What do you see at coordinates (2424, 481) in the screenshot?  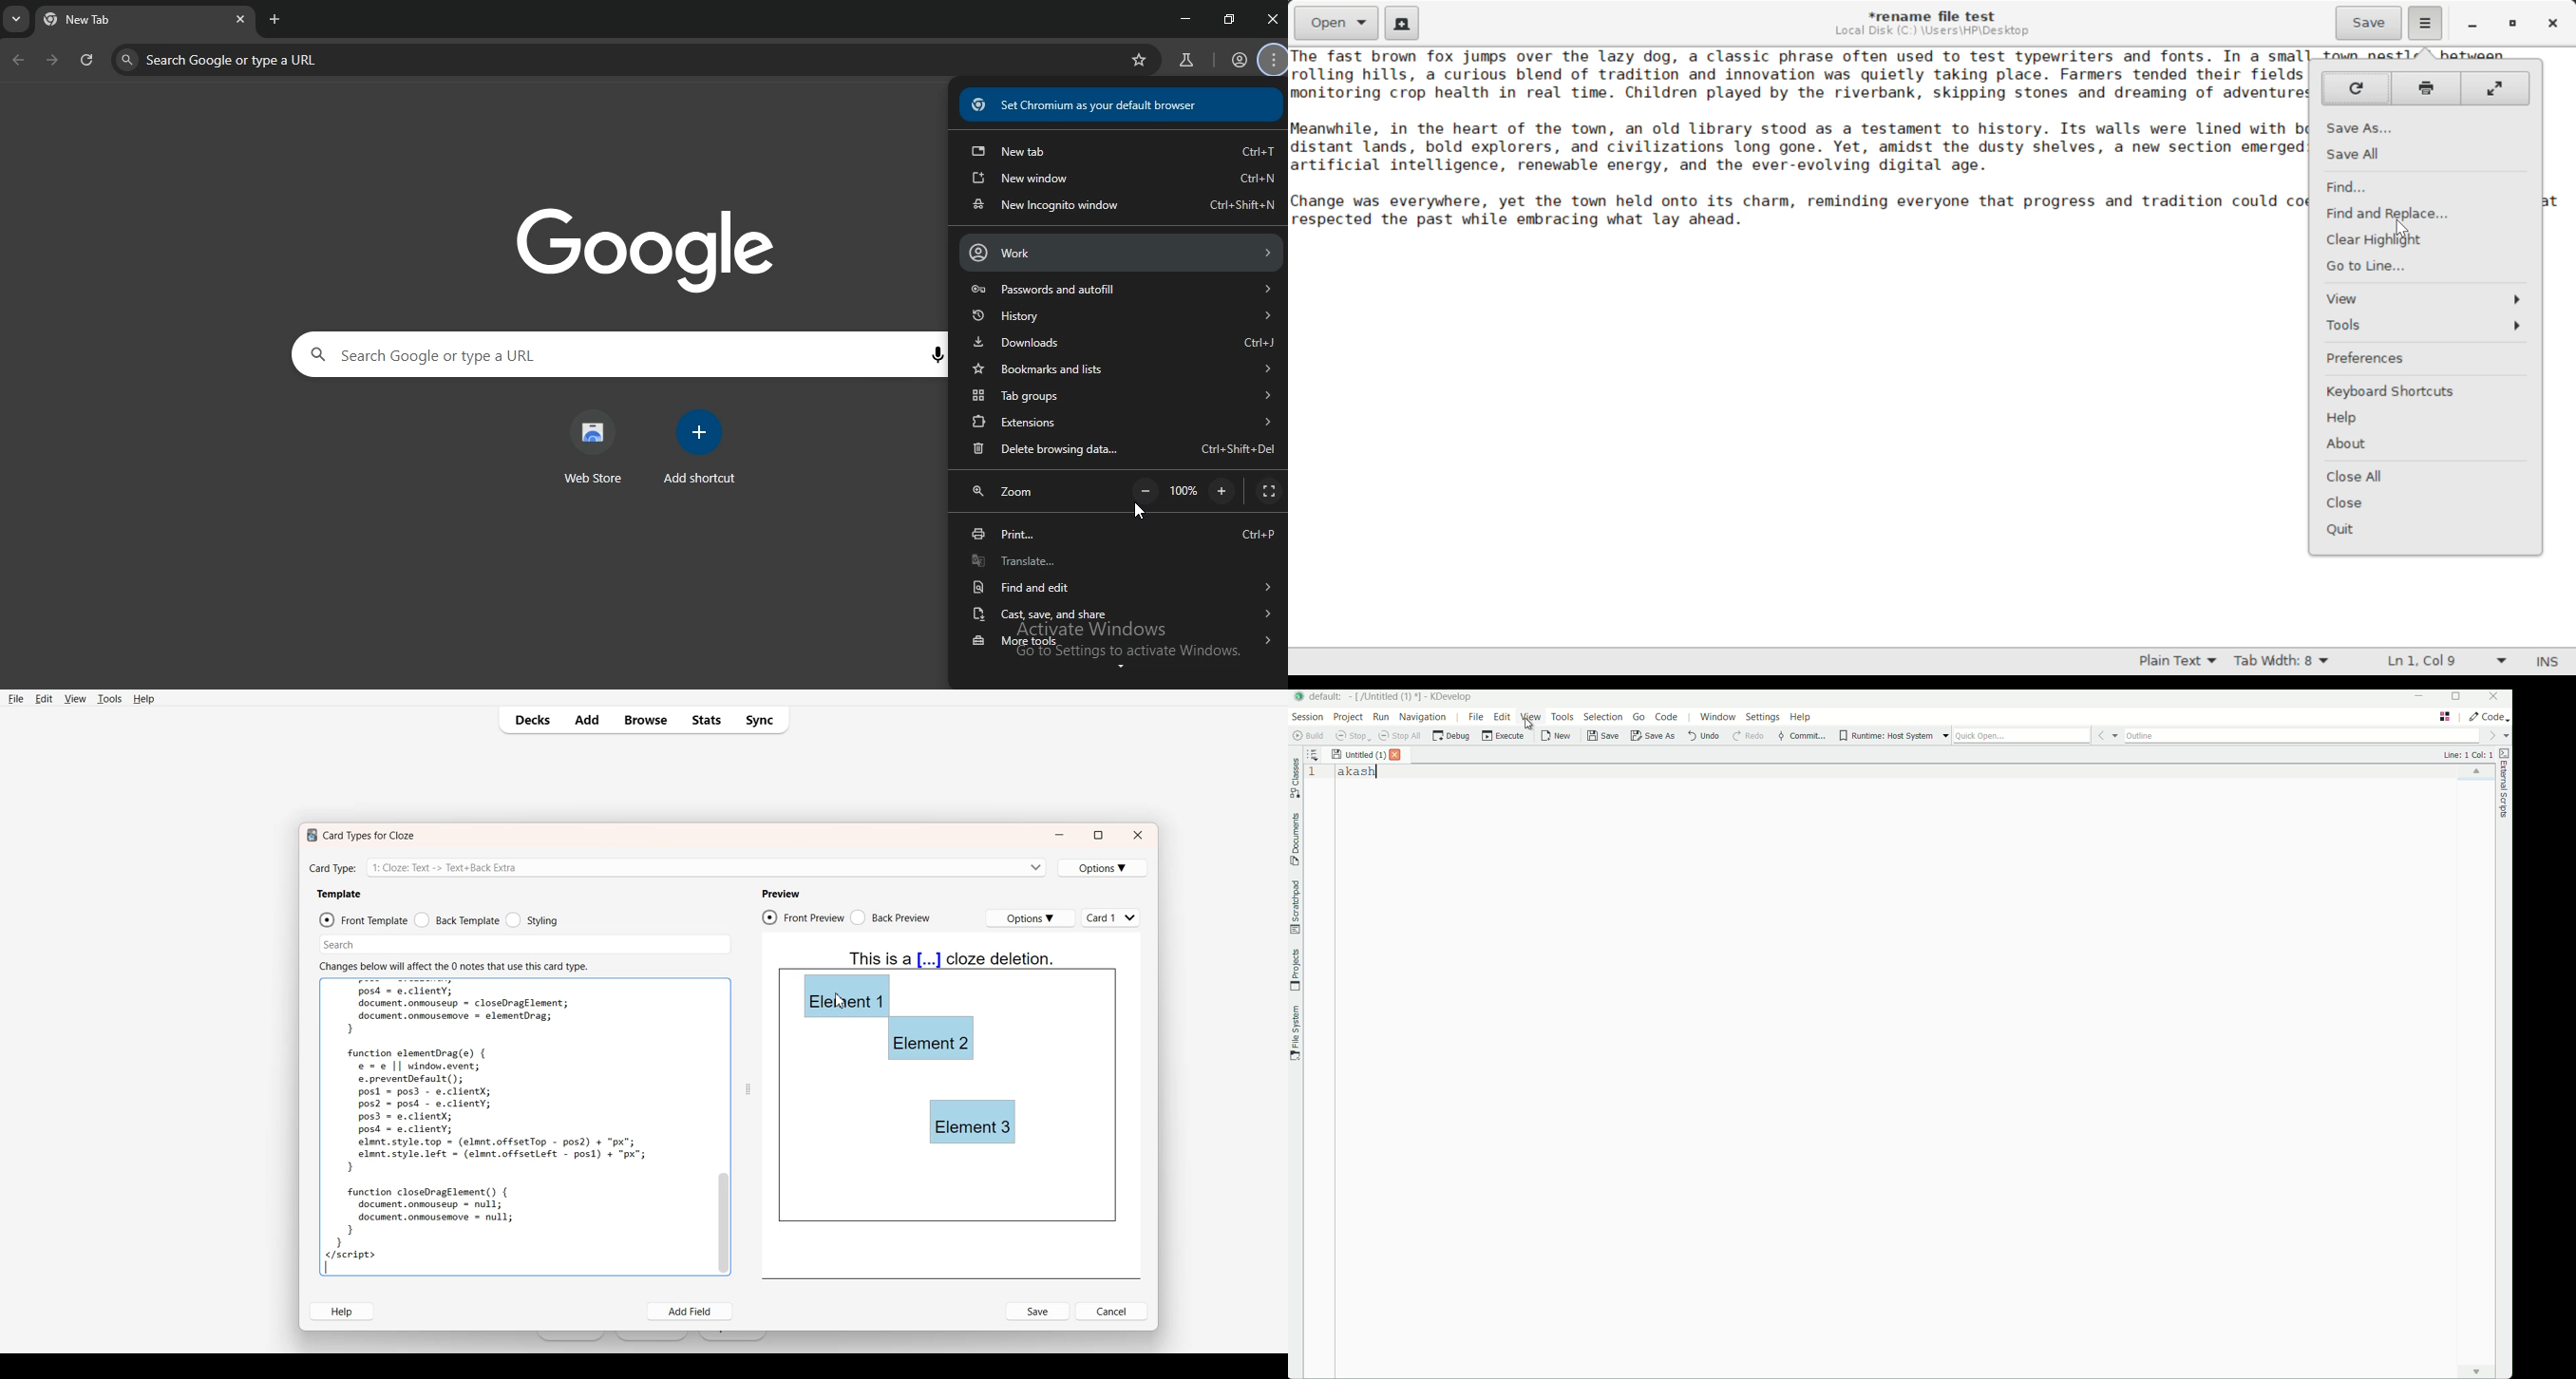 I see `Close All` at bounding box center [2424, 481].